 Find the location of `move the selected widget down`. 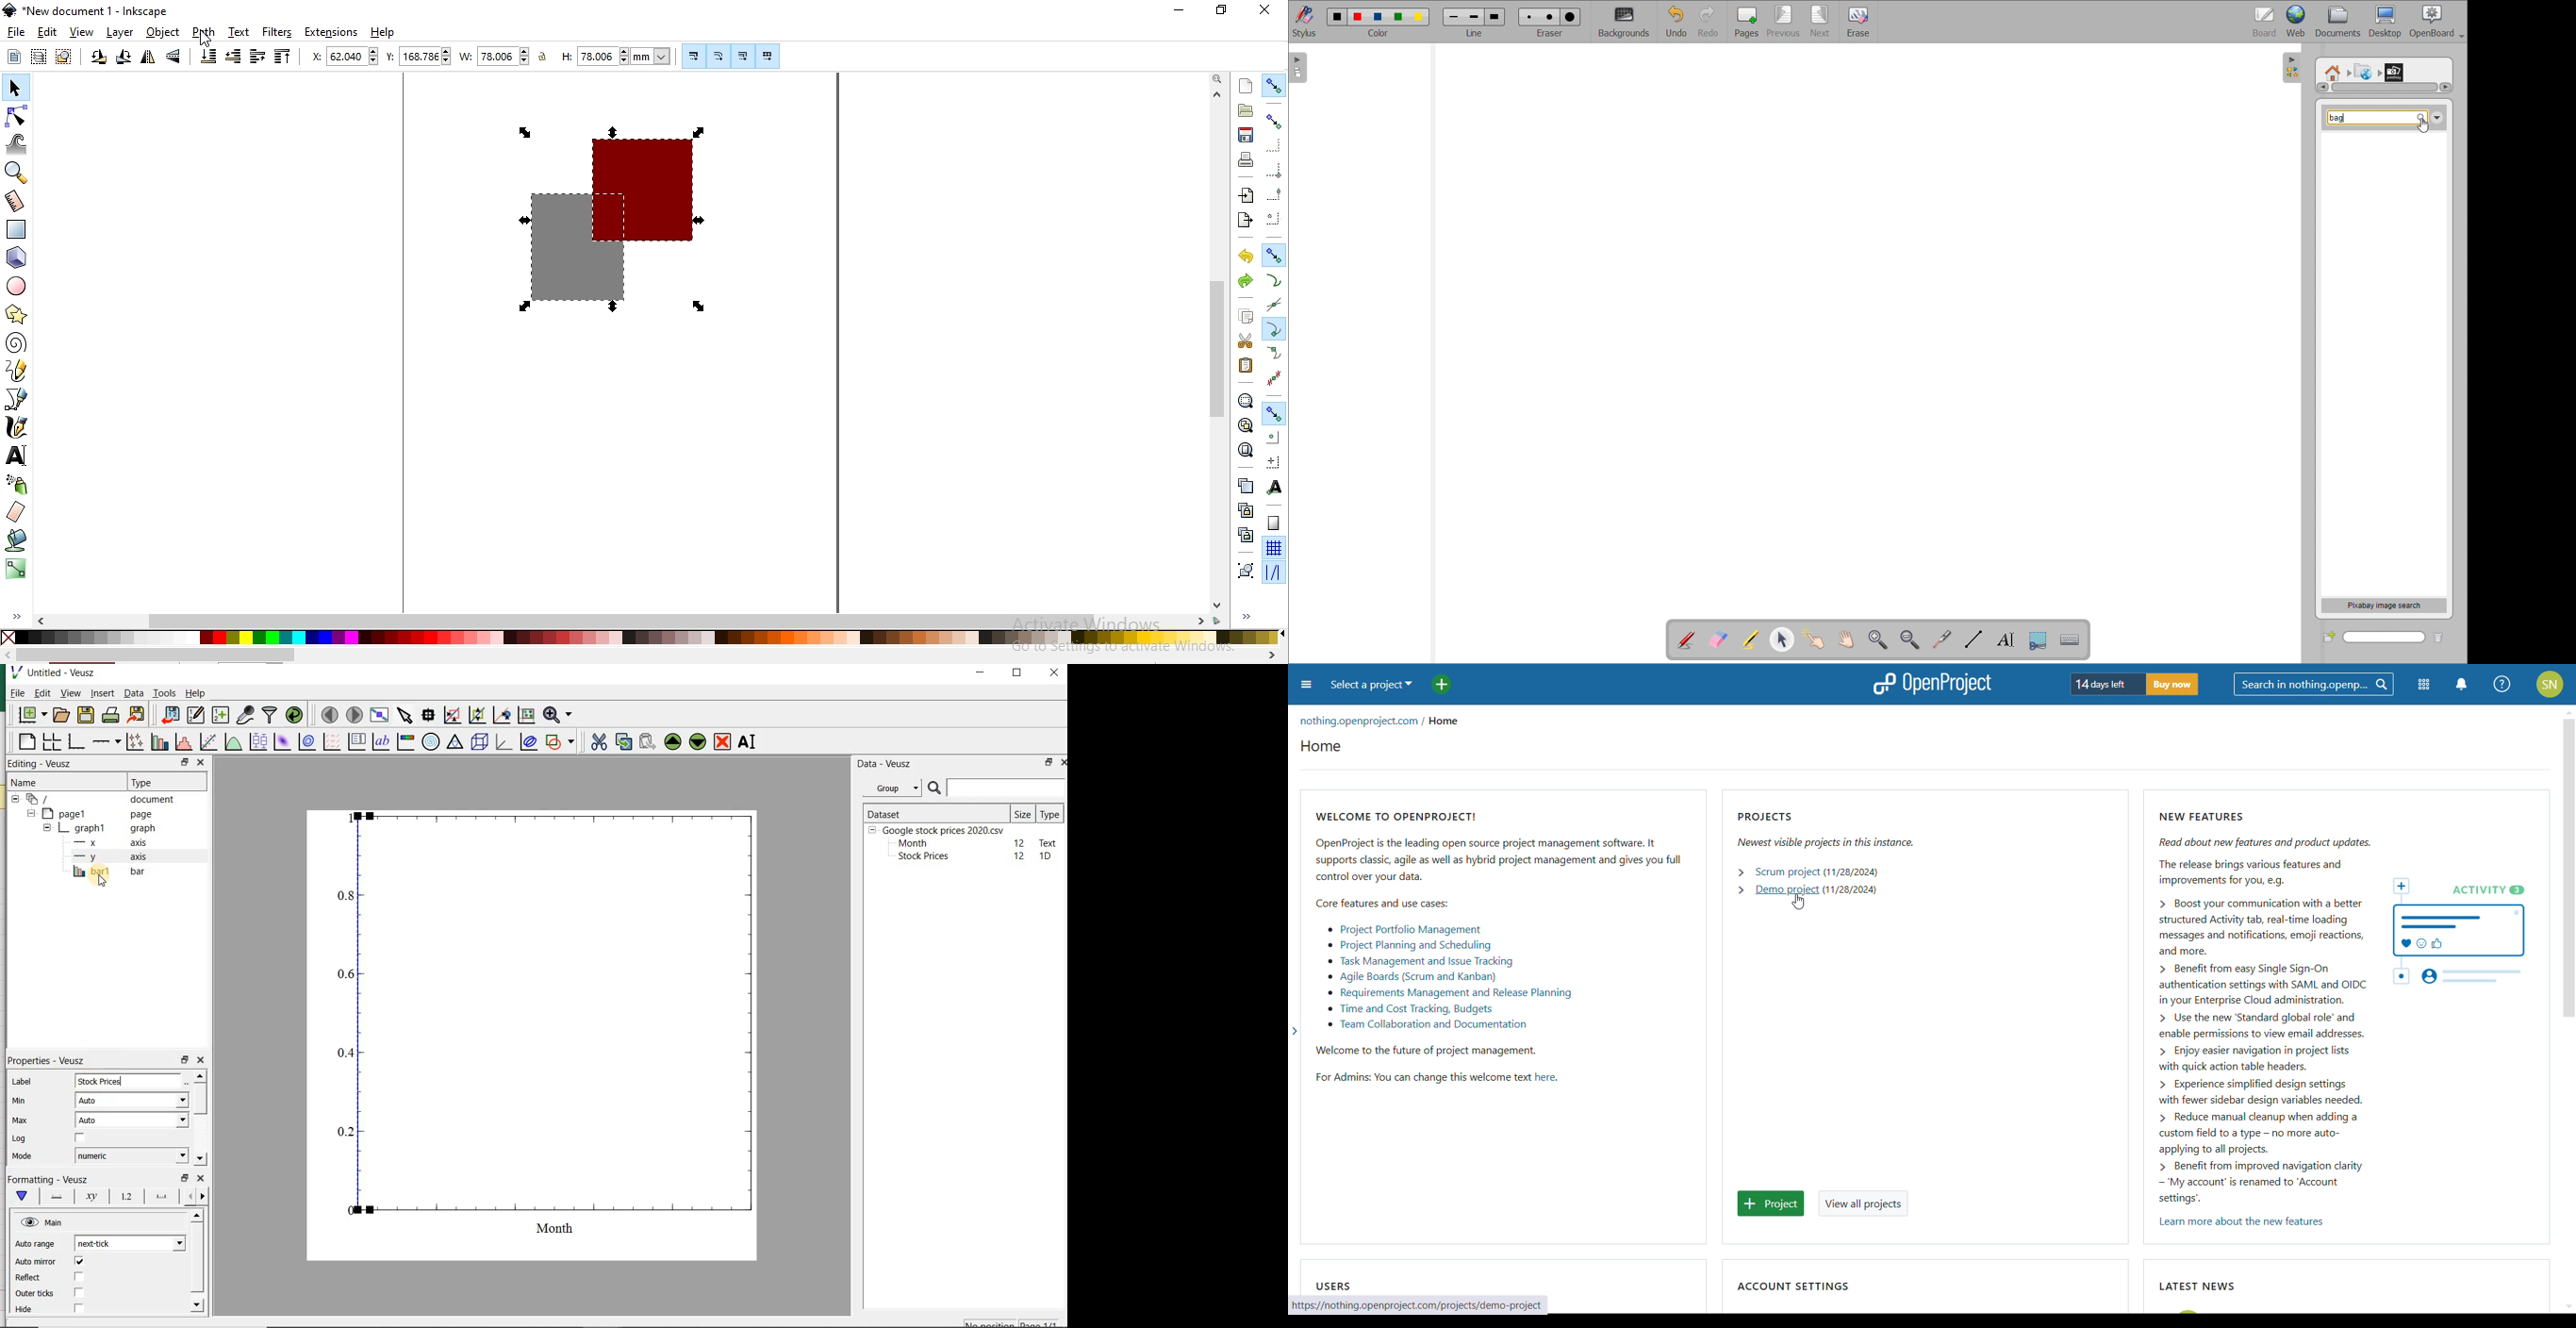

move the selected widget down is located at coordinates (698, 742).